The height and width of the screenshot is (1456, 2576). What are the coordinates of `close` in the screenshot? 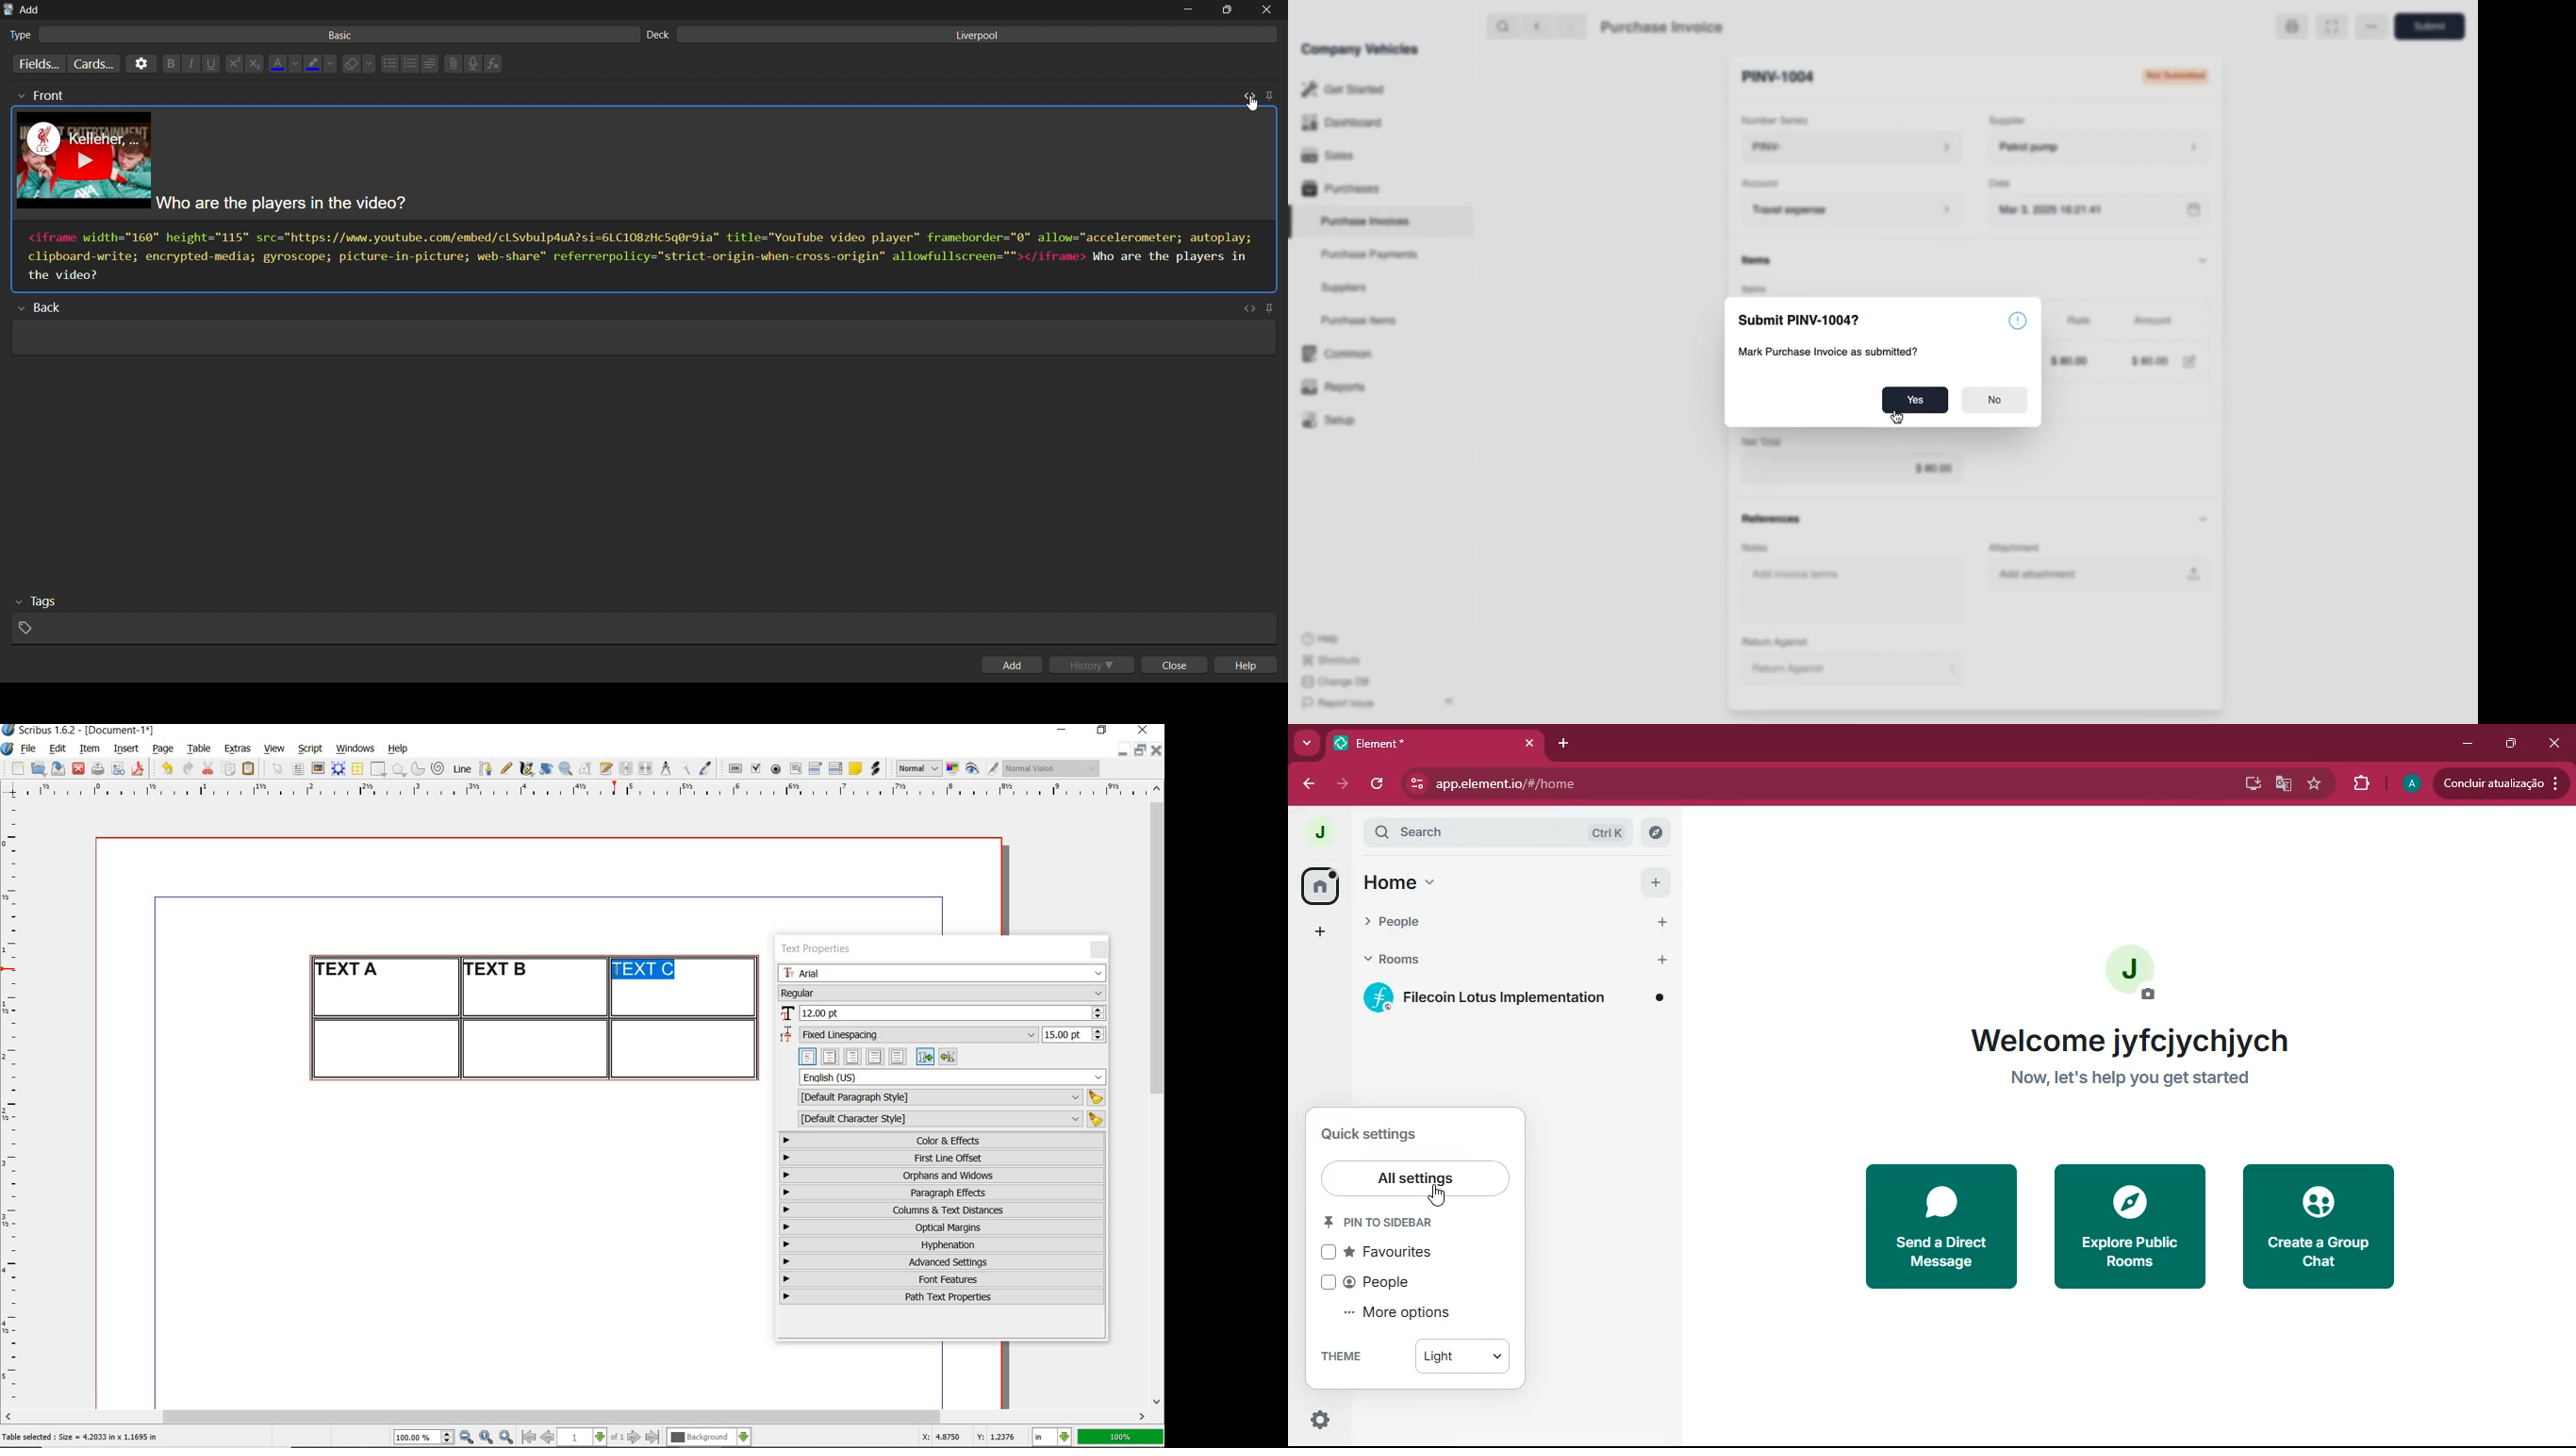 It's located at (1178, 666).